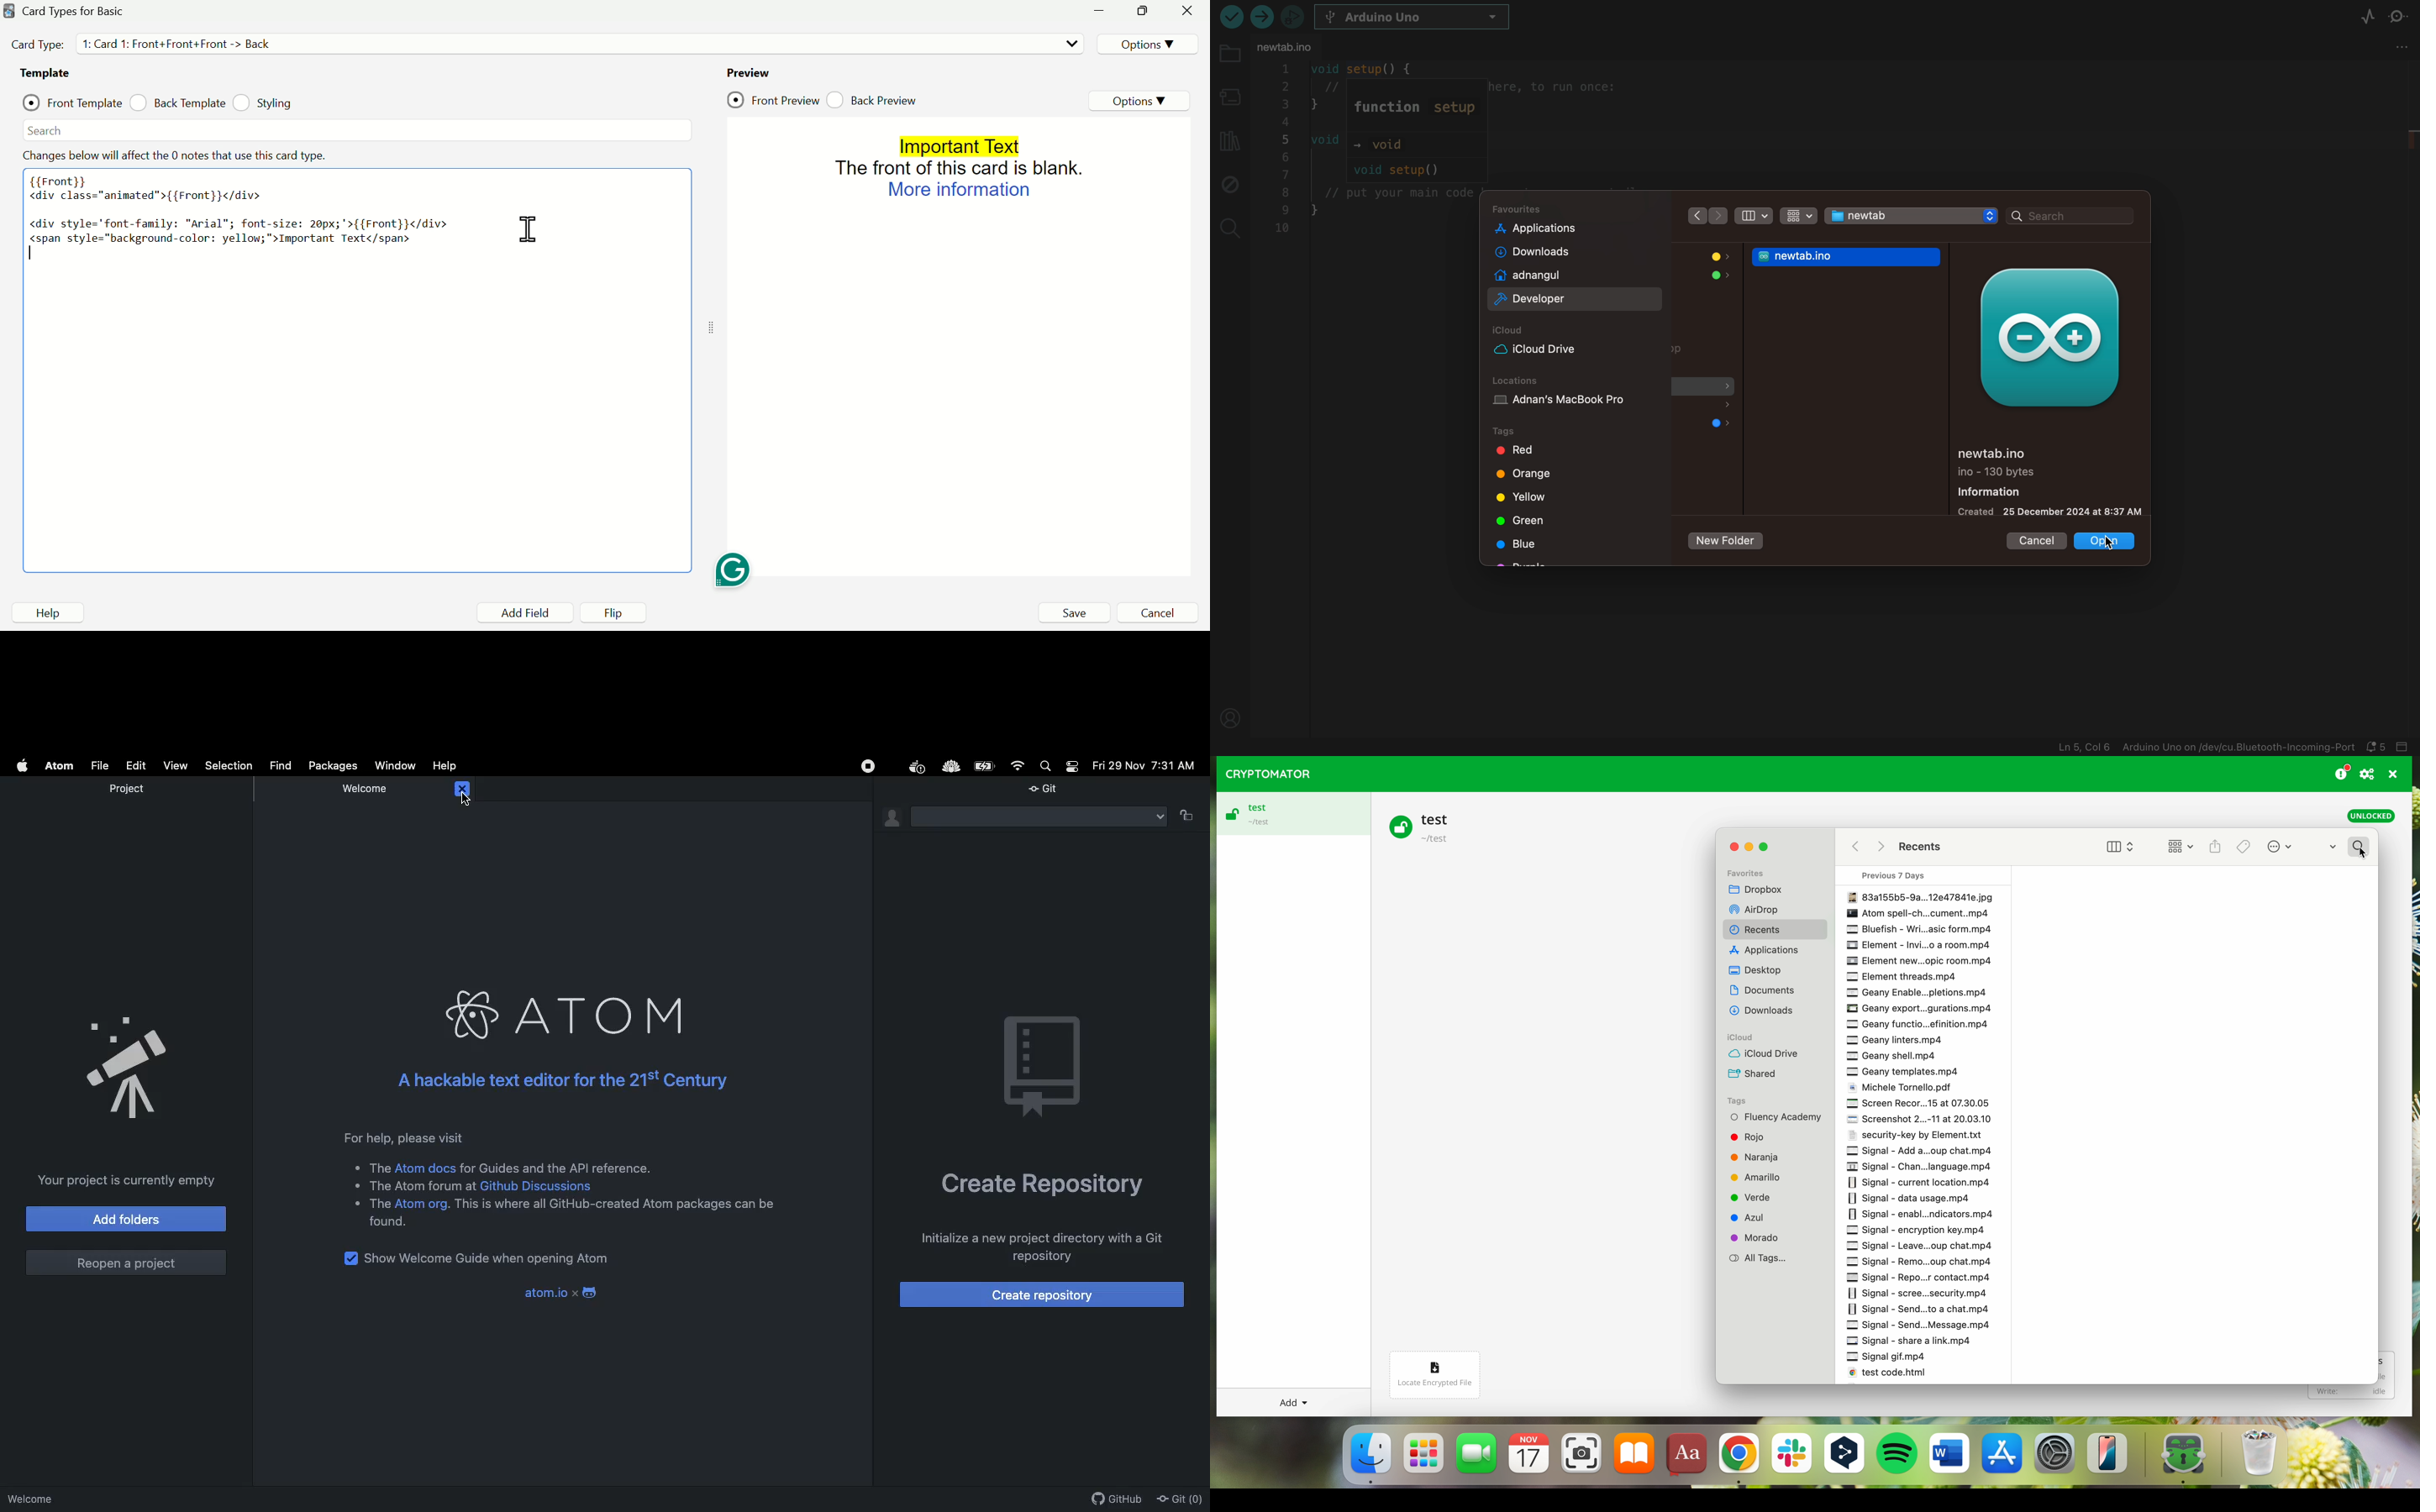  Describe the element at coordinates (1420, 18) in the screenshot. I see `select board` at that location.